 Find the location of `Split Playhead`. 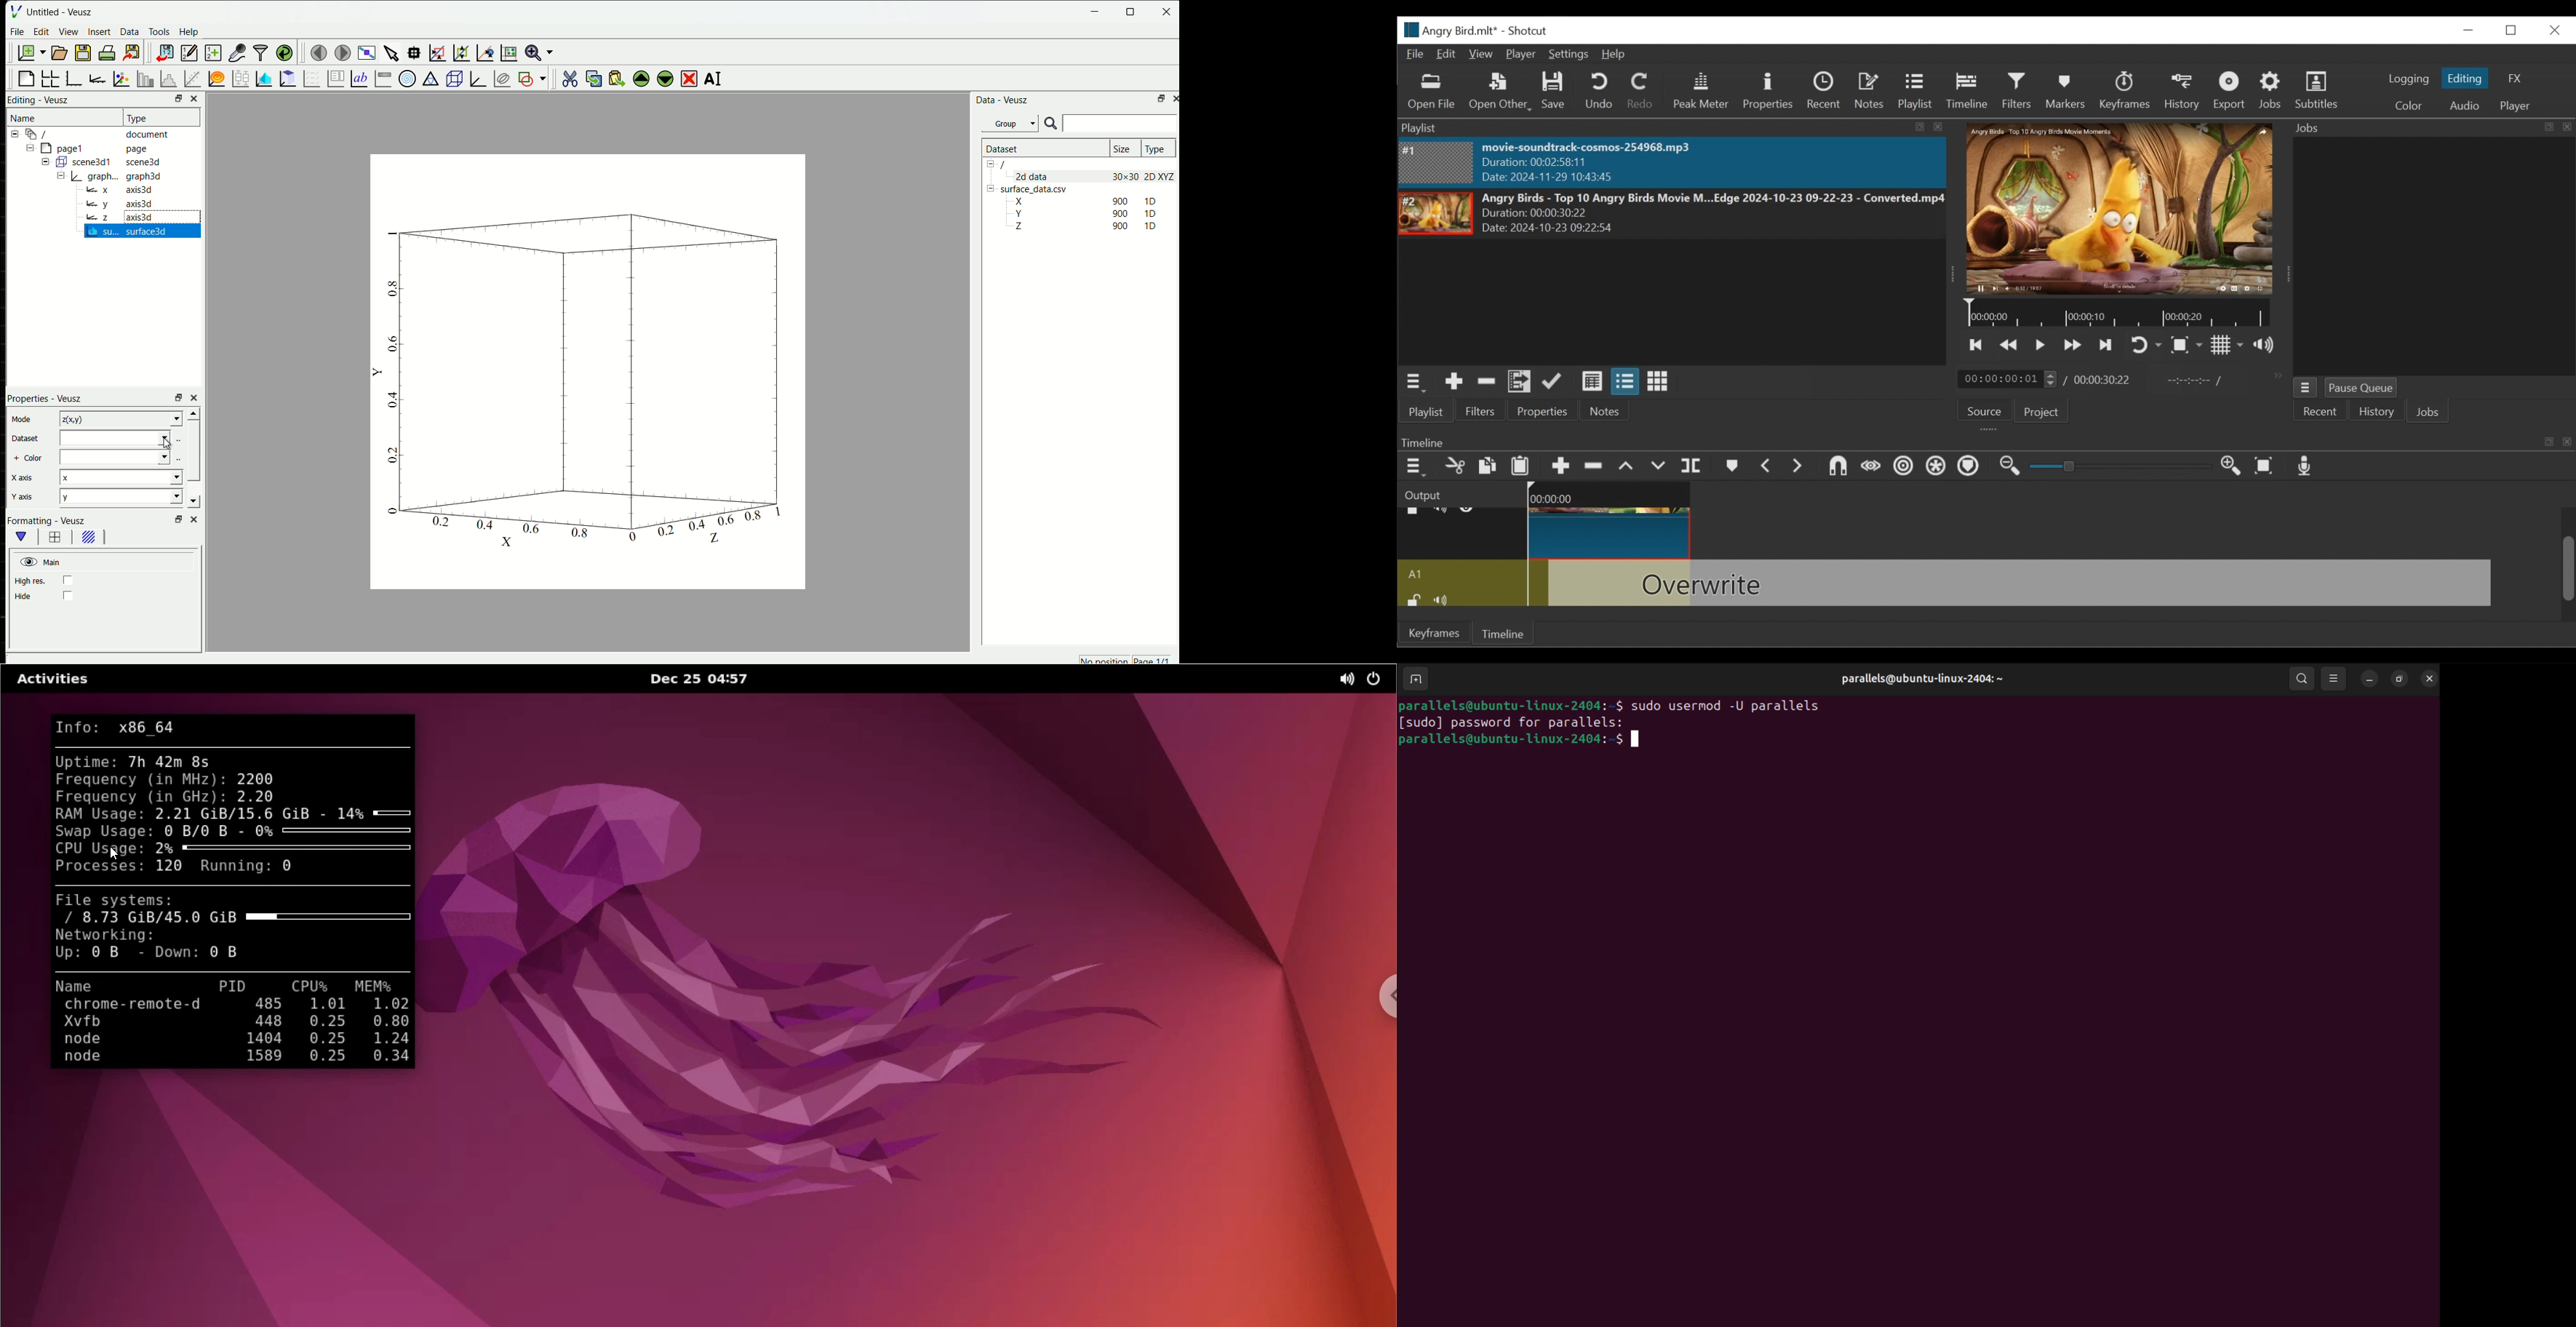

Split Playhead is located at coordinates (1691, 467).